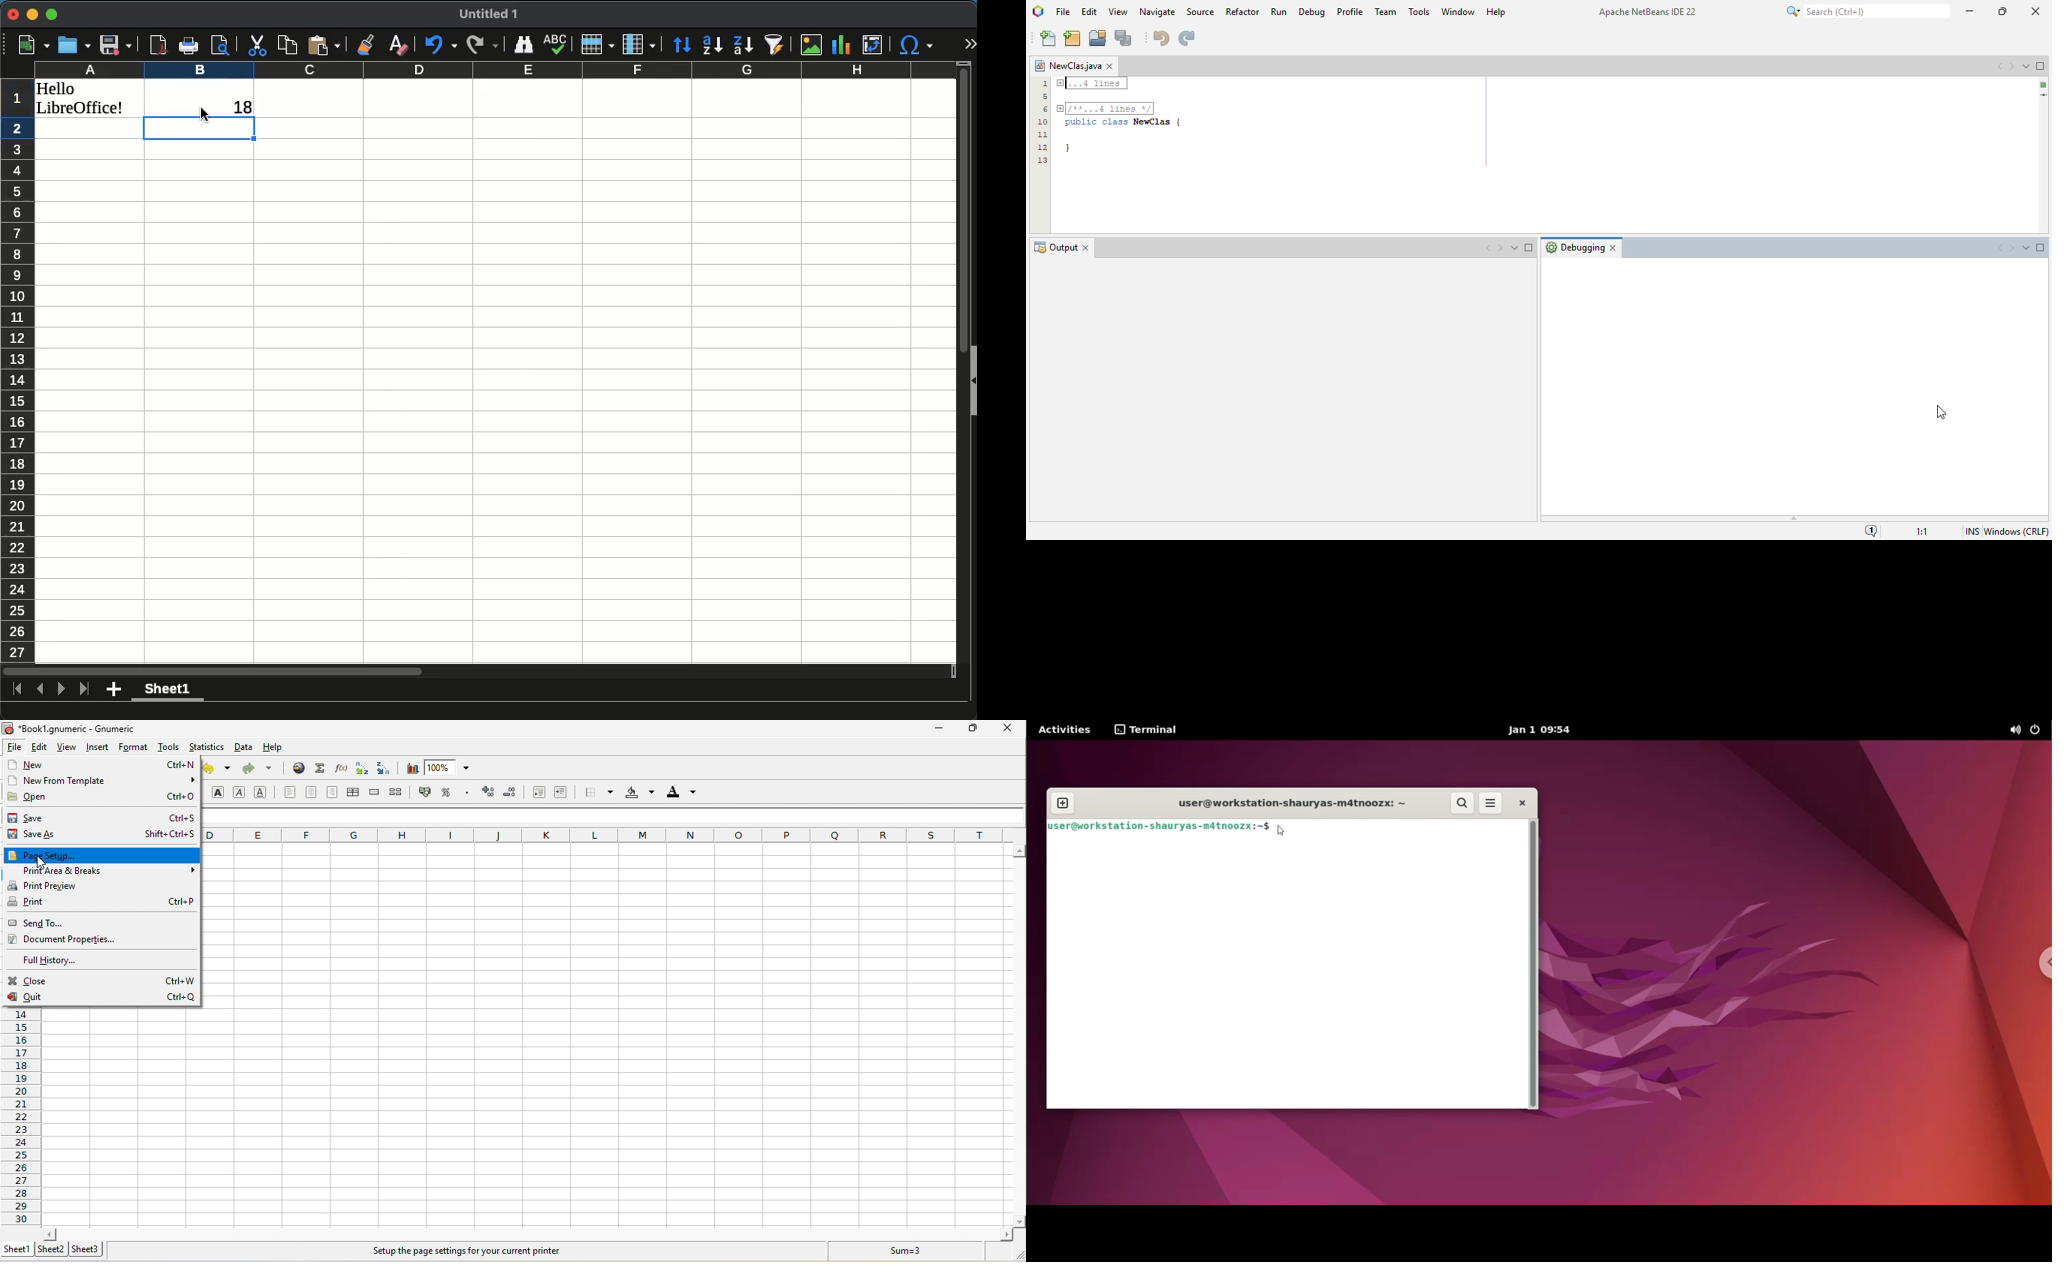 This screenshot has width=2072, height=1288. Describe the element at coordinates (1243, 11) in the screenshot. I see `refactor` at that location.